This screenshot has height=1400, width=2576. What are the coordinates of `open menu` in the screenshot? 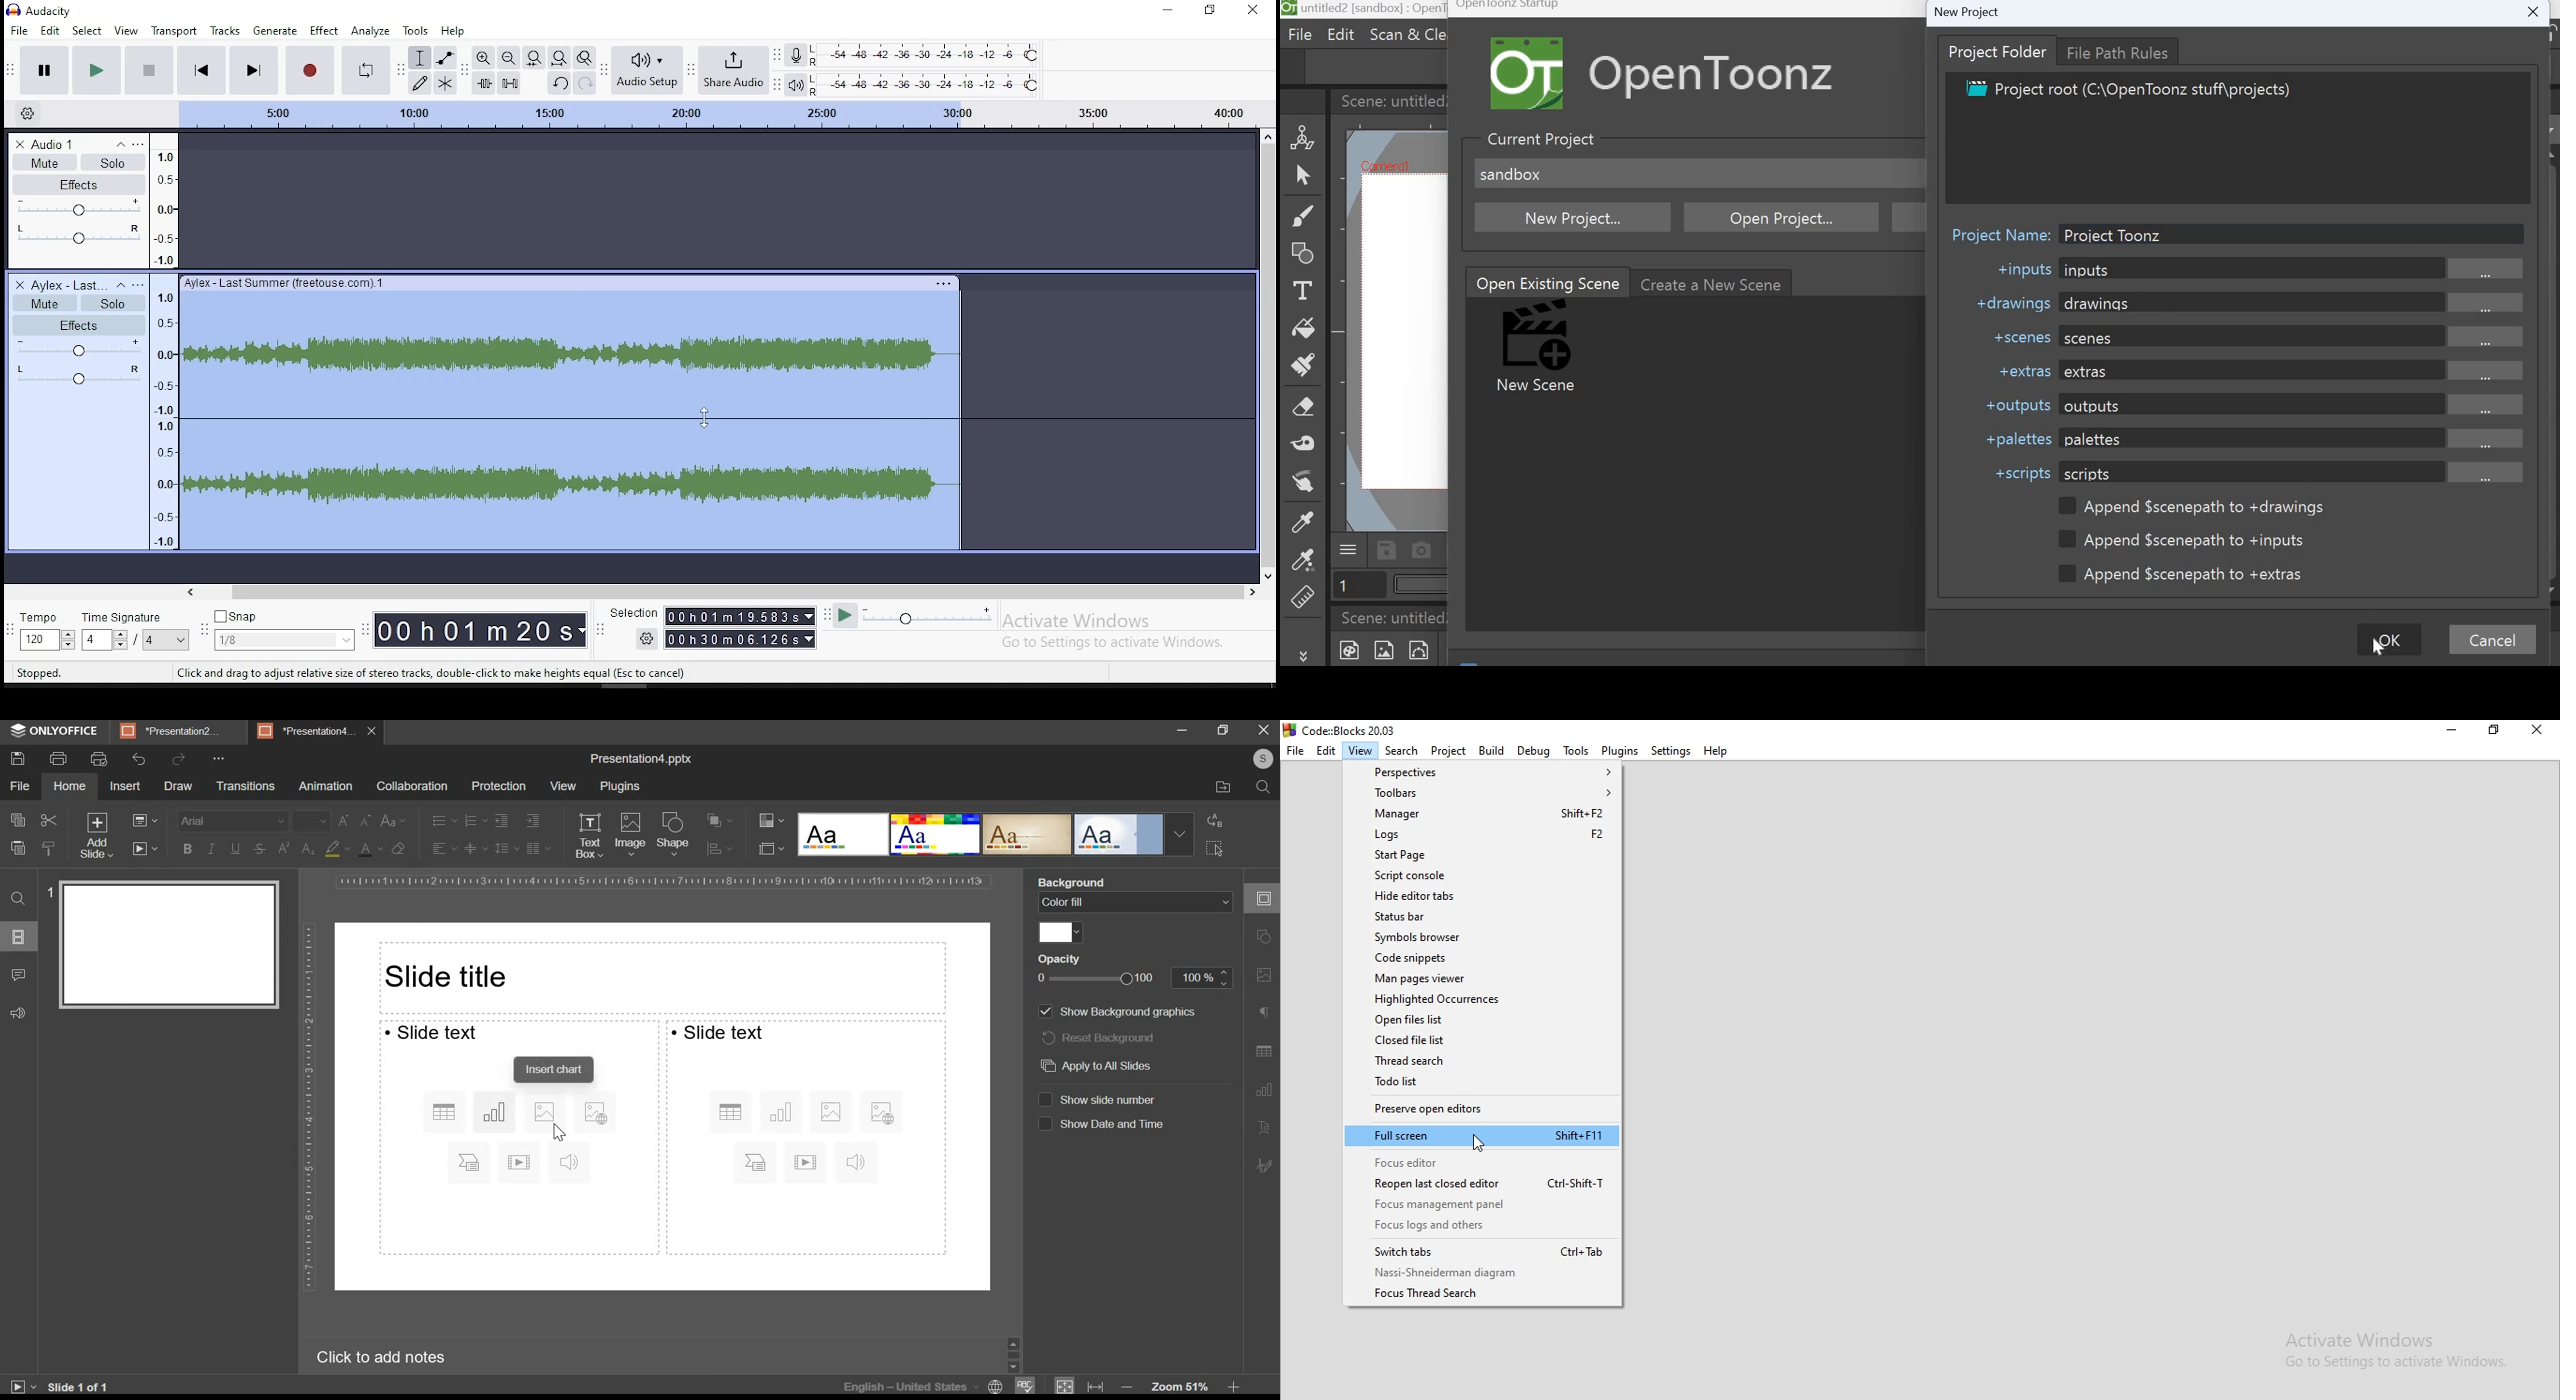 It's located at (138, 284).